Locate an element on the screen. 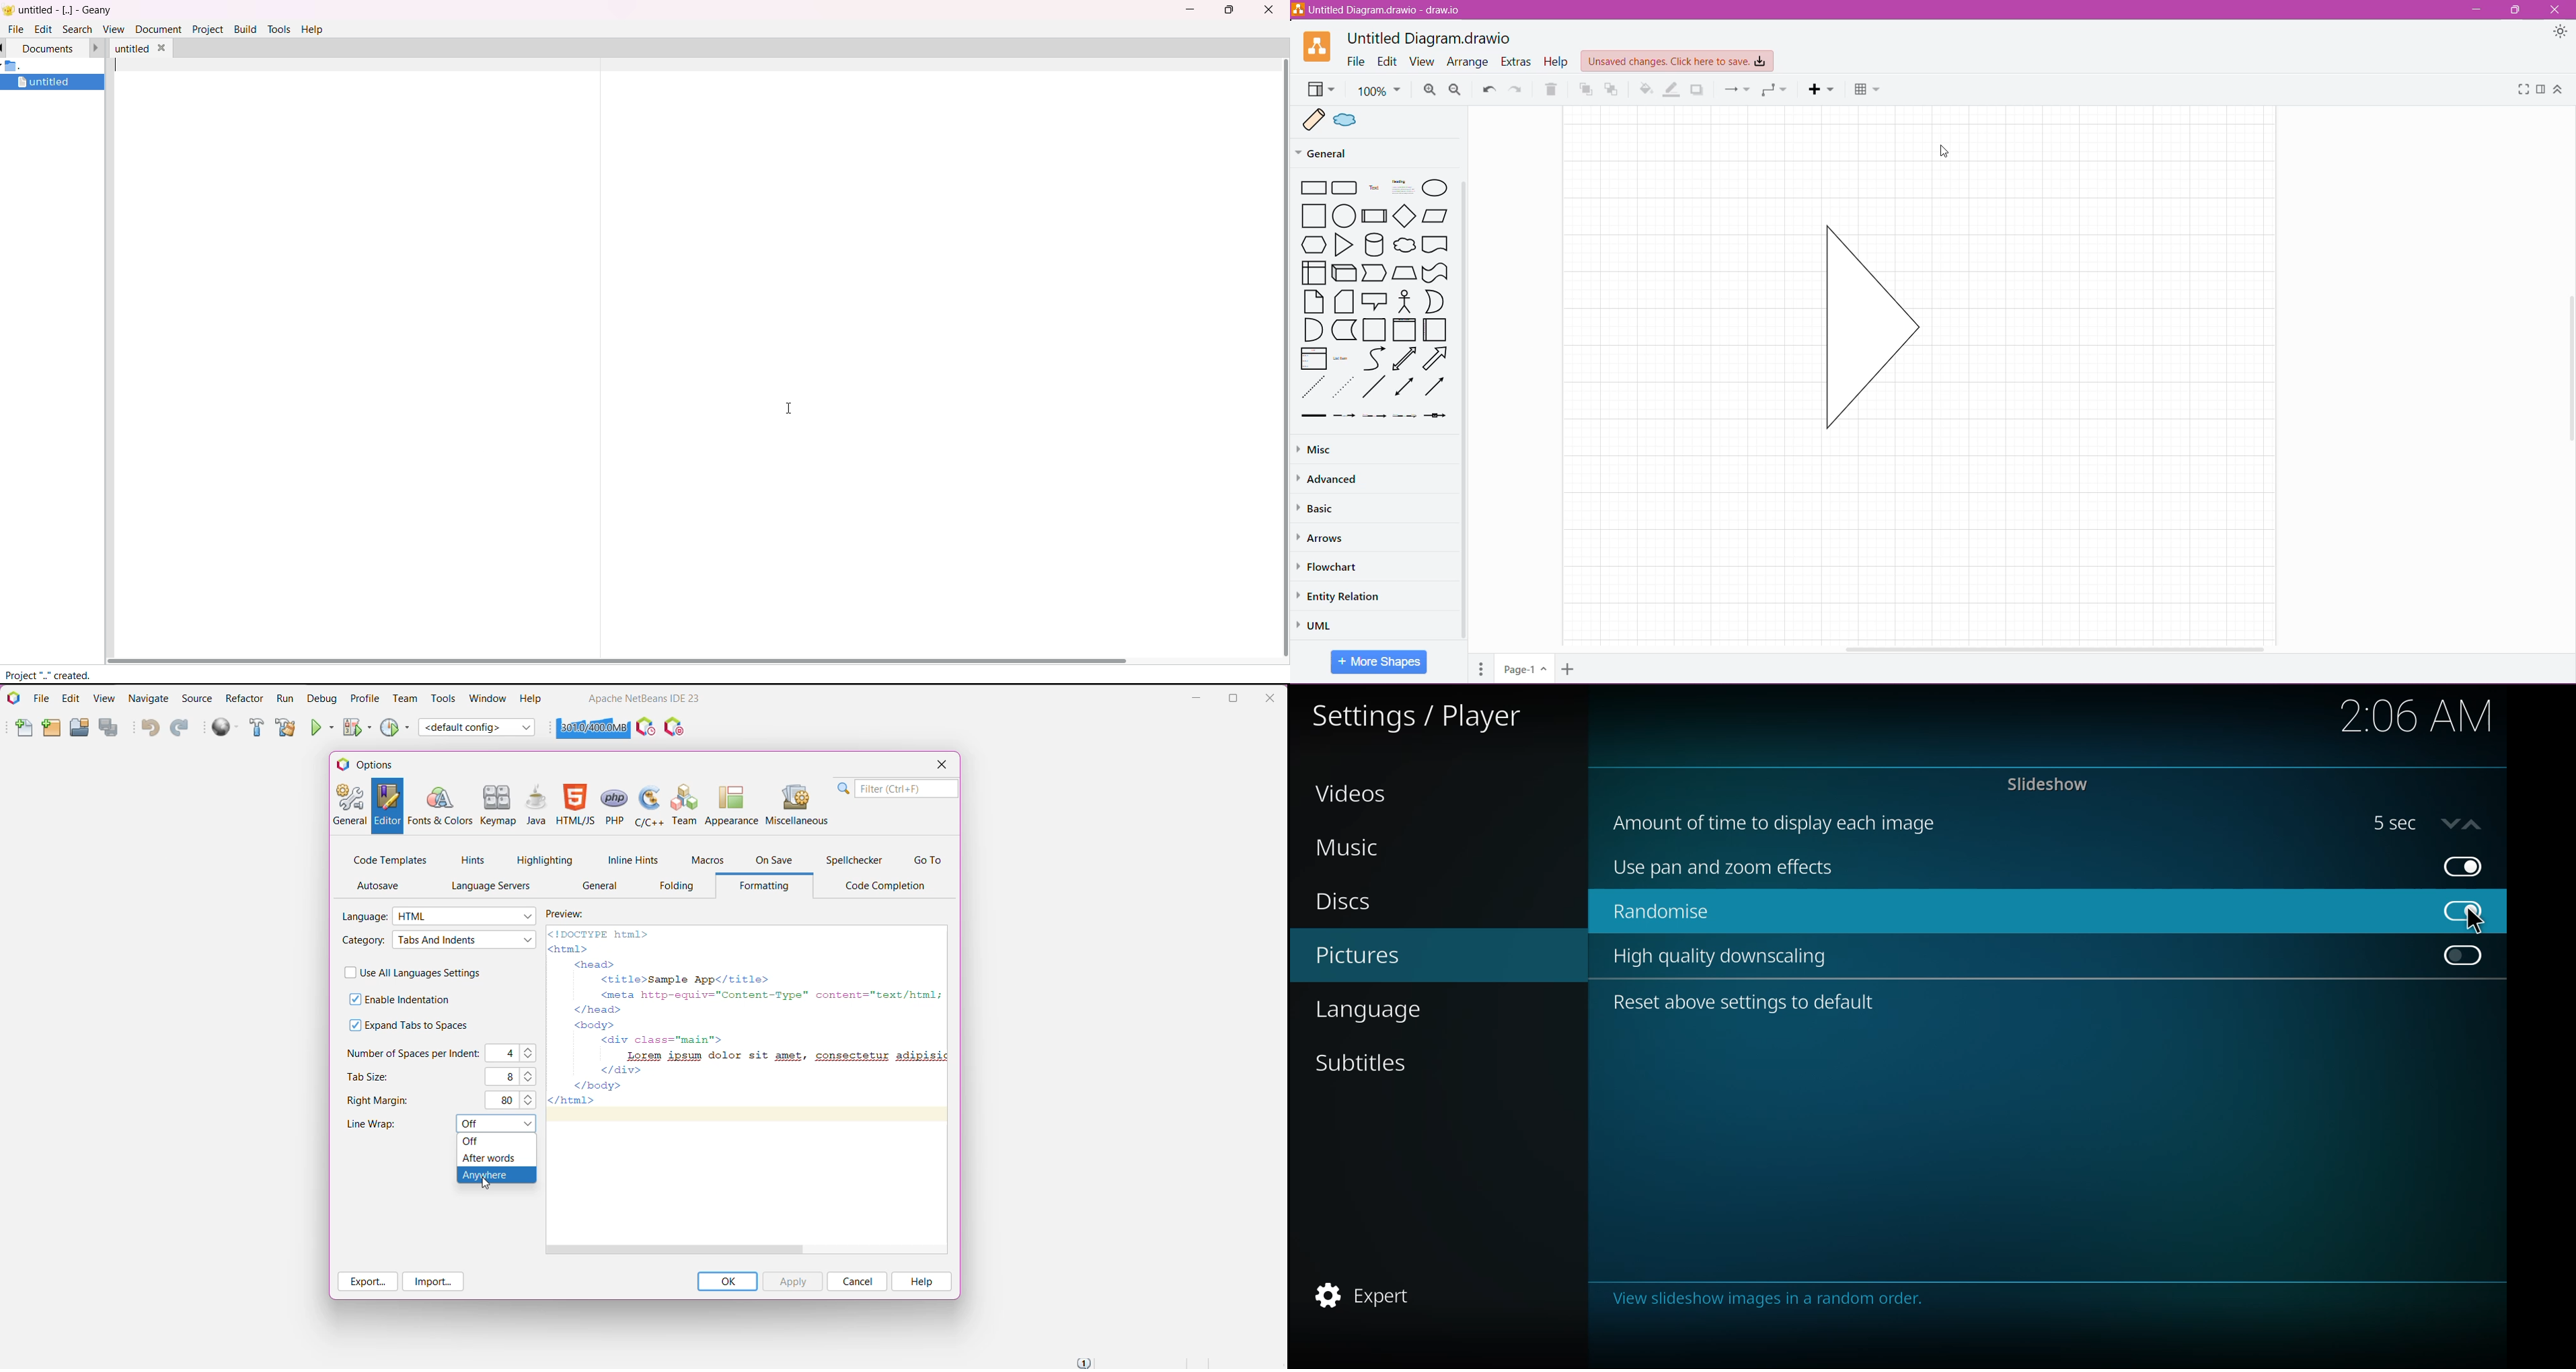 This screenshot has height=1372, width=2576. Window is located at coordinates (487, 698).